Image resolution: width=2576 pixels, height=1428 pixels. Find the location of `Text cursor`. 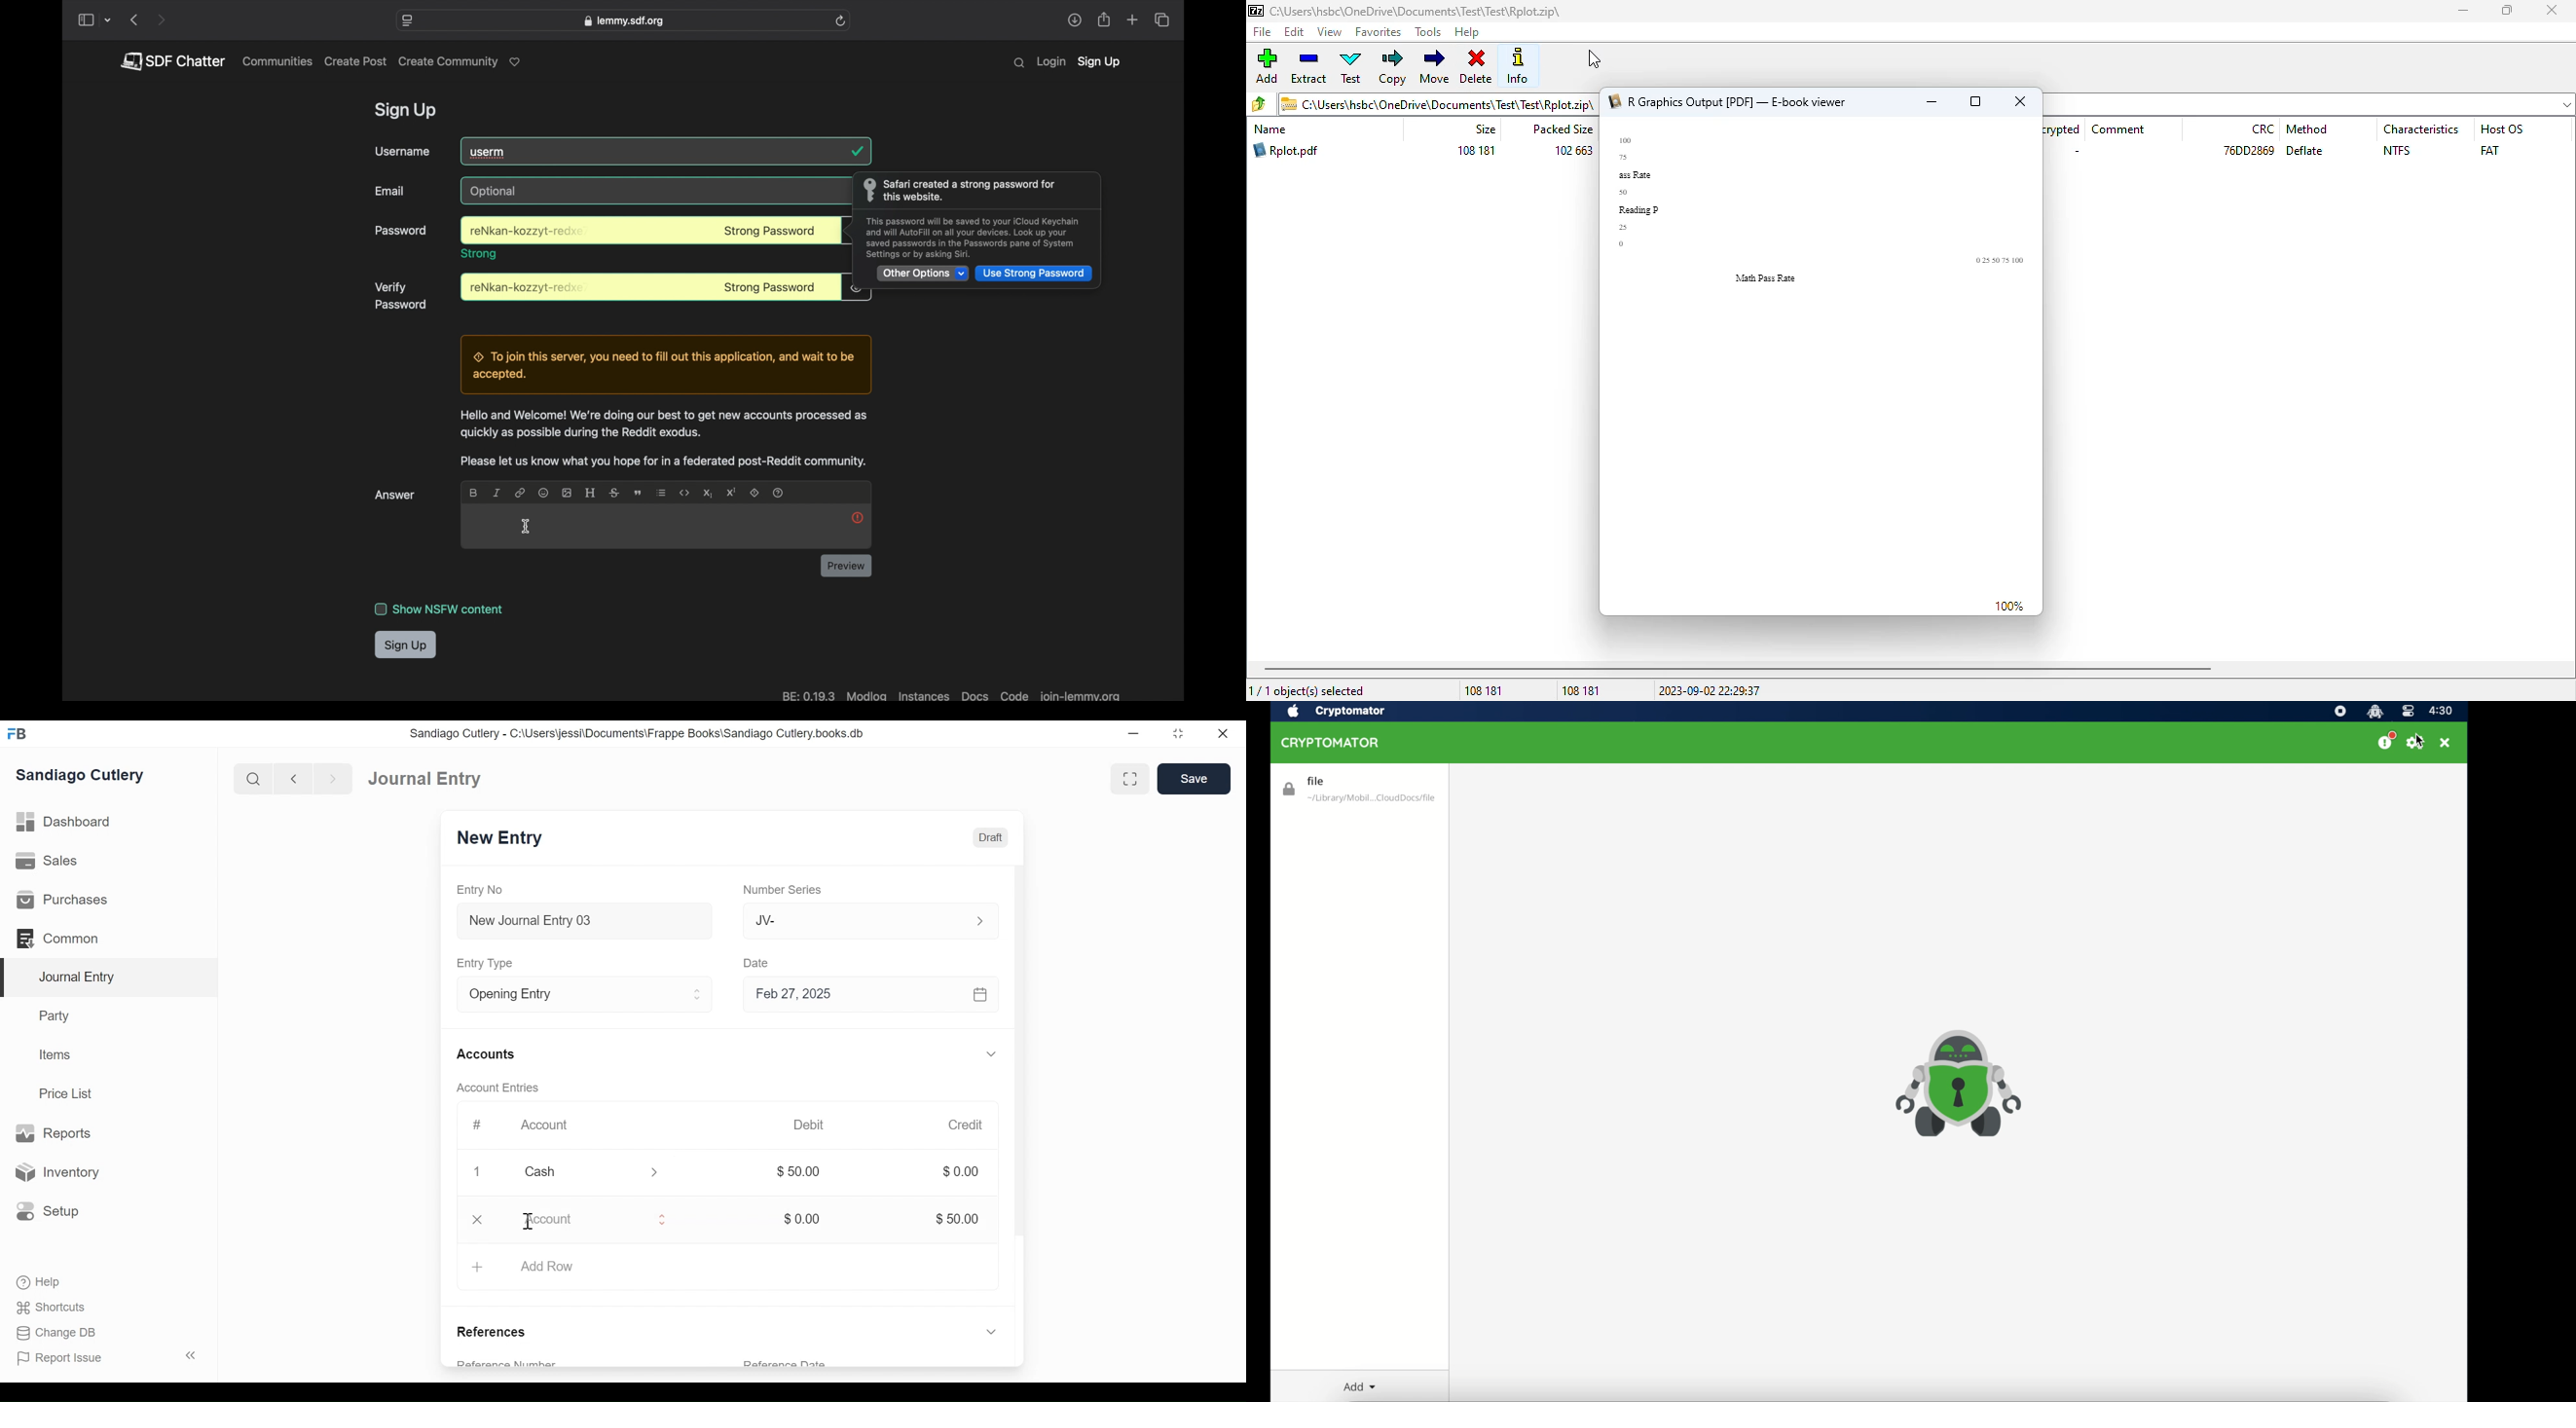

Text cursor is located at coordinates (528, 1222).